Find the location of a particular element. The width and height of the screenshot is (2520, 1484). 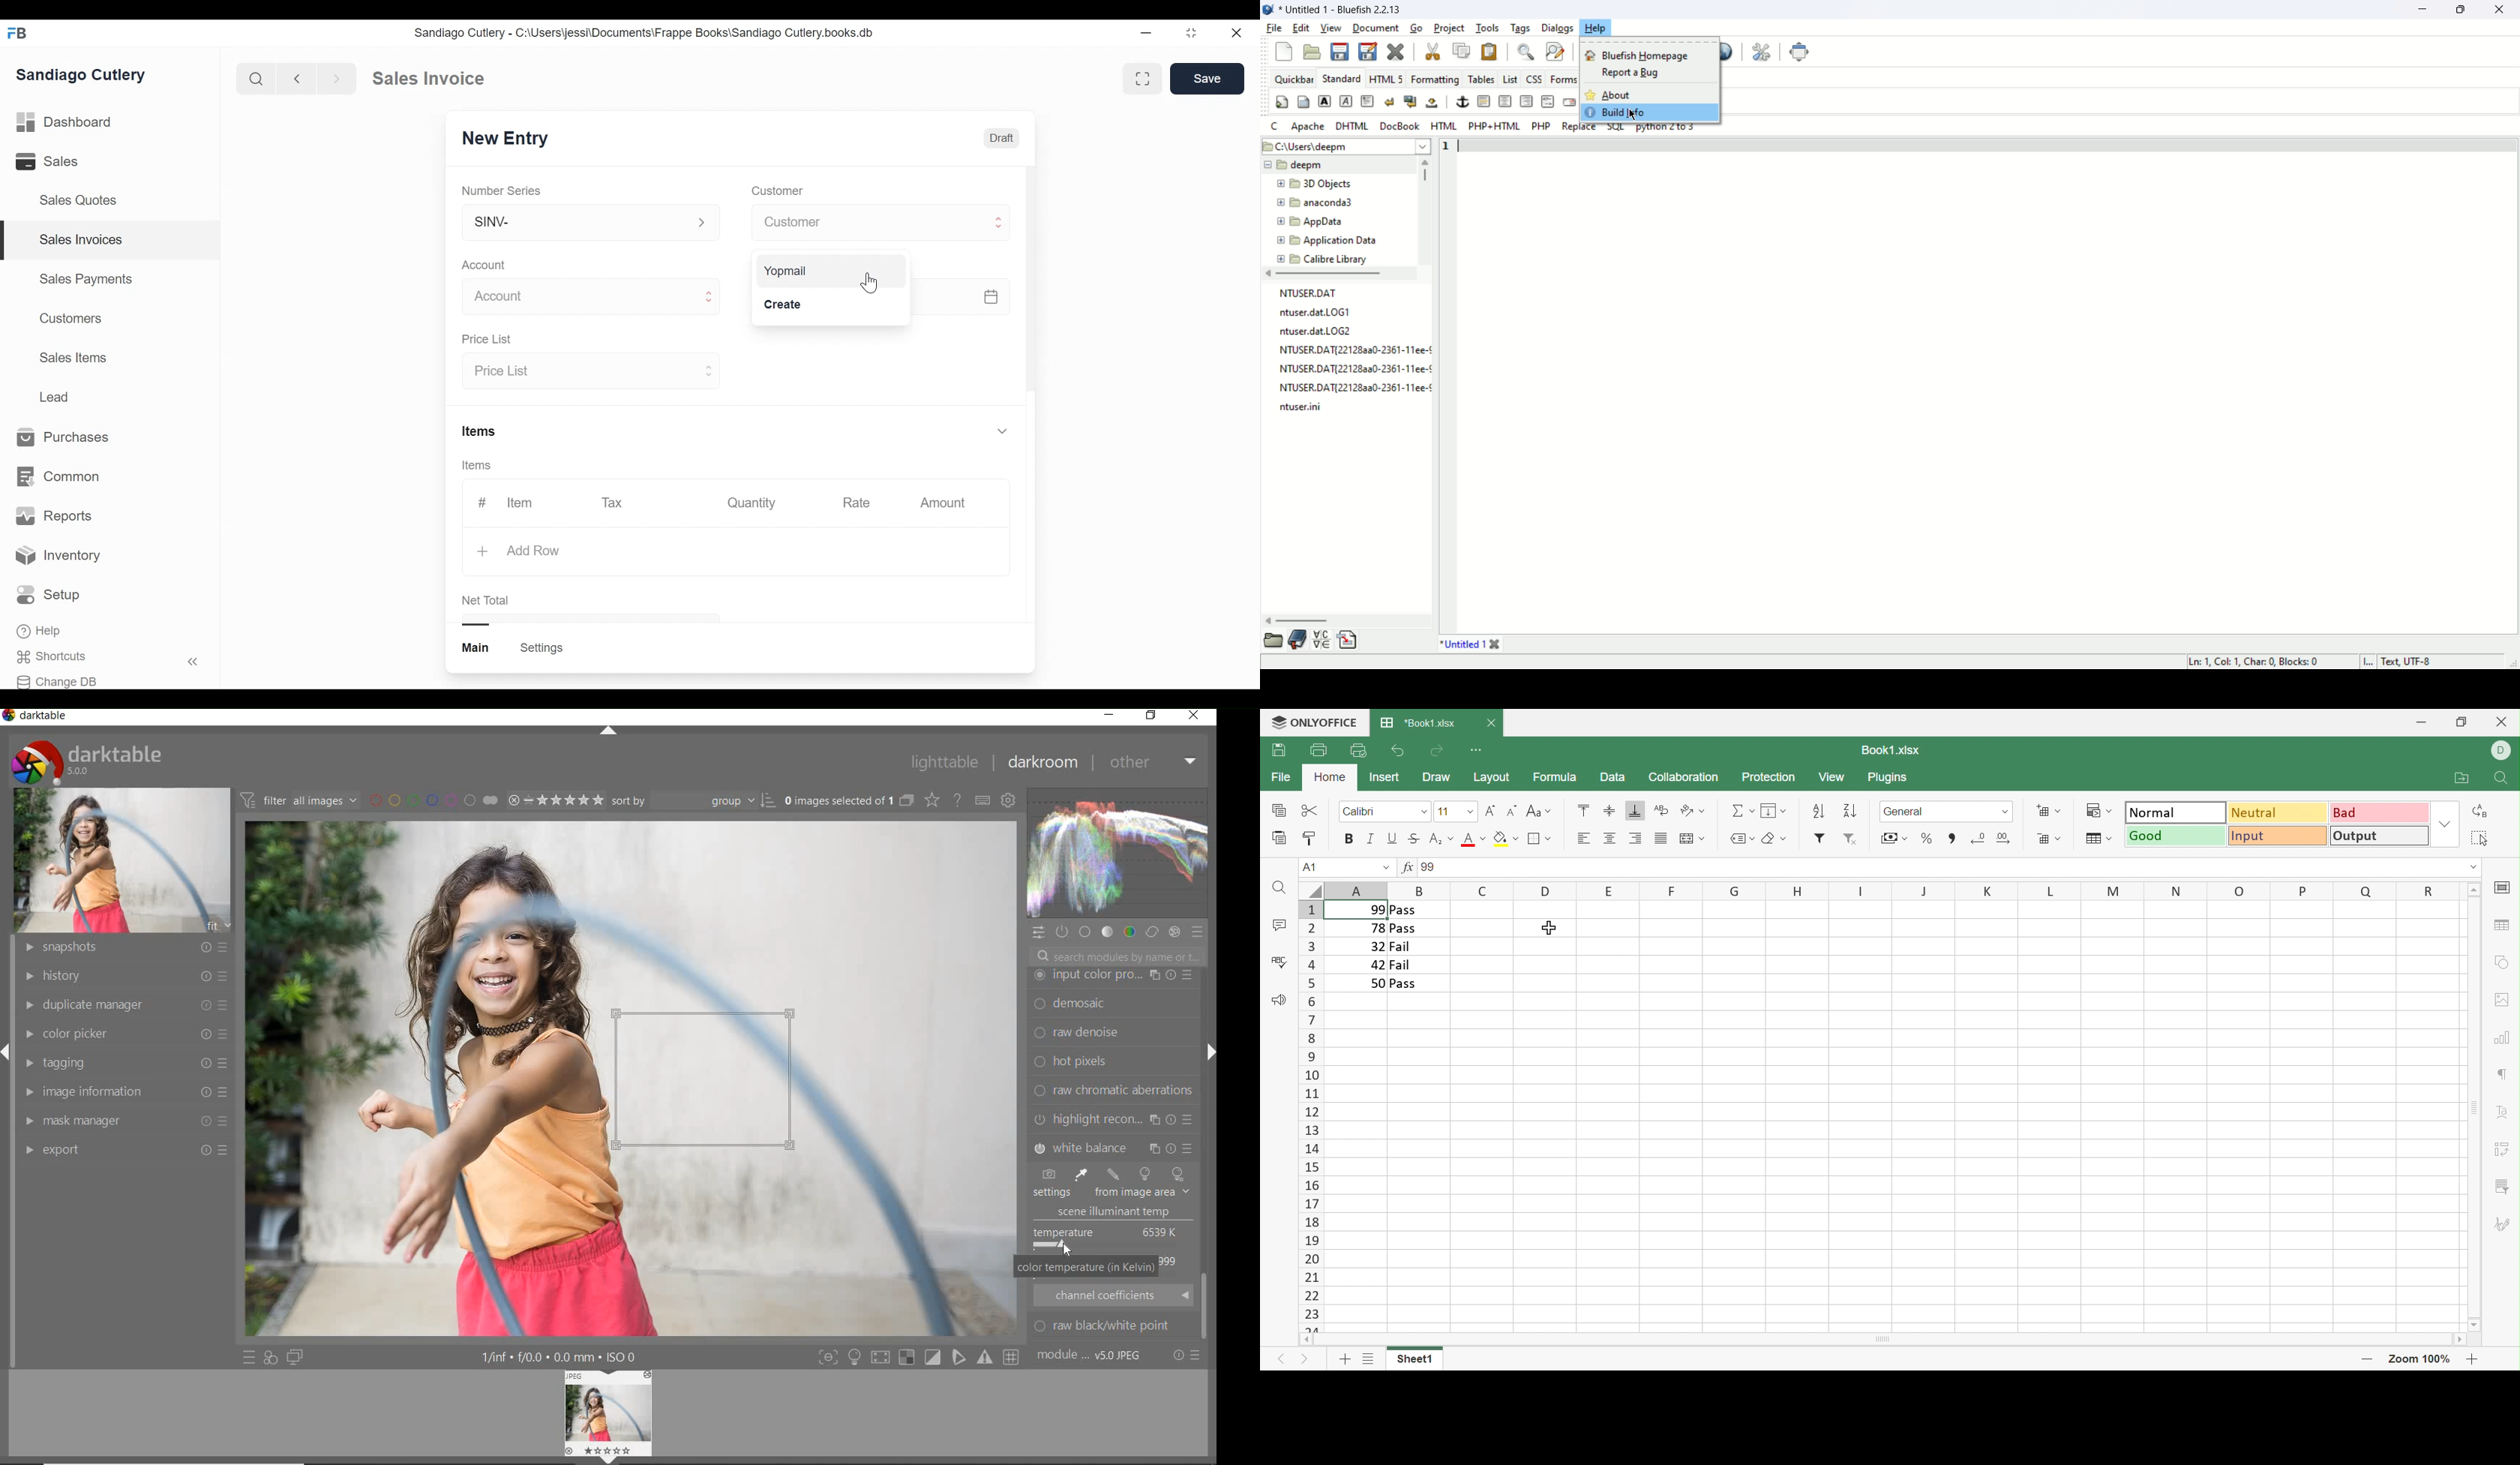

other interface details is located at coordinates (560, 1358).